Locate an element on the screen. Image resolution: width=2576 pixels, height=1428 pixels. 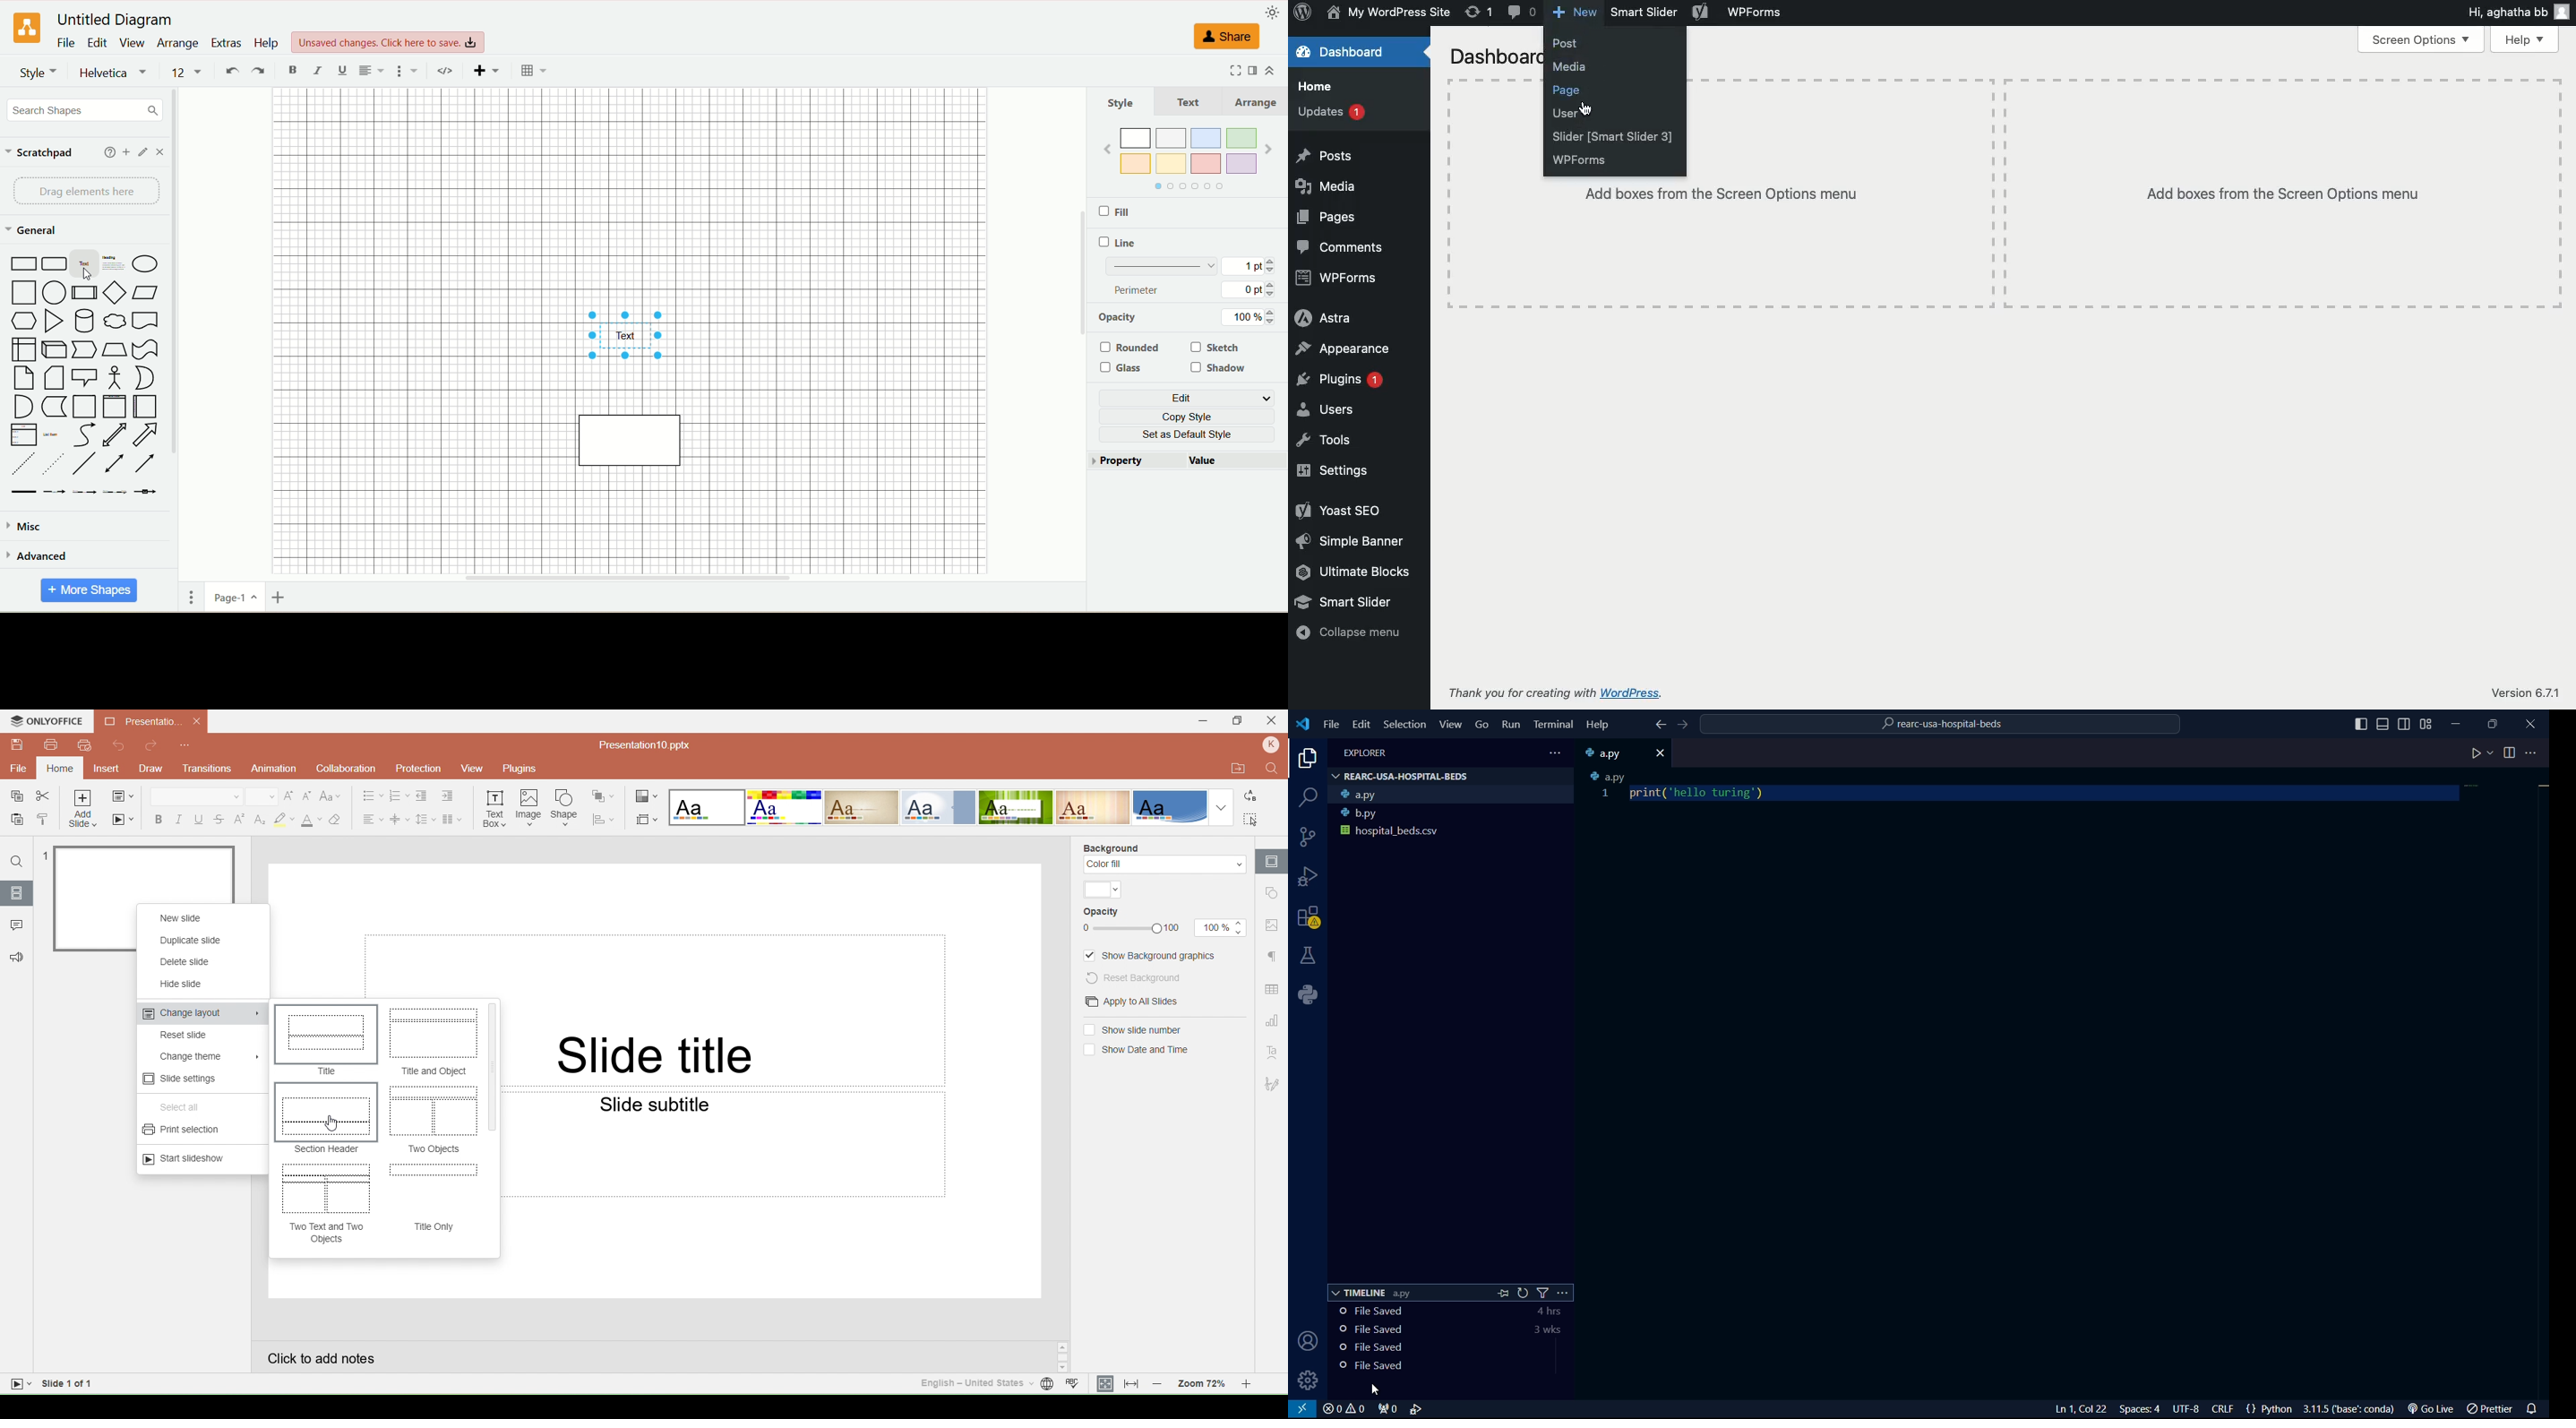
help is located at coordinates (265, 43).